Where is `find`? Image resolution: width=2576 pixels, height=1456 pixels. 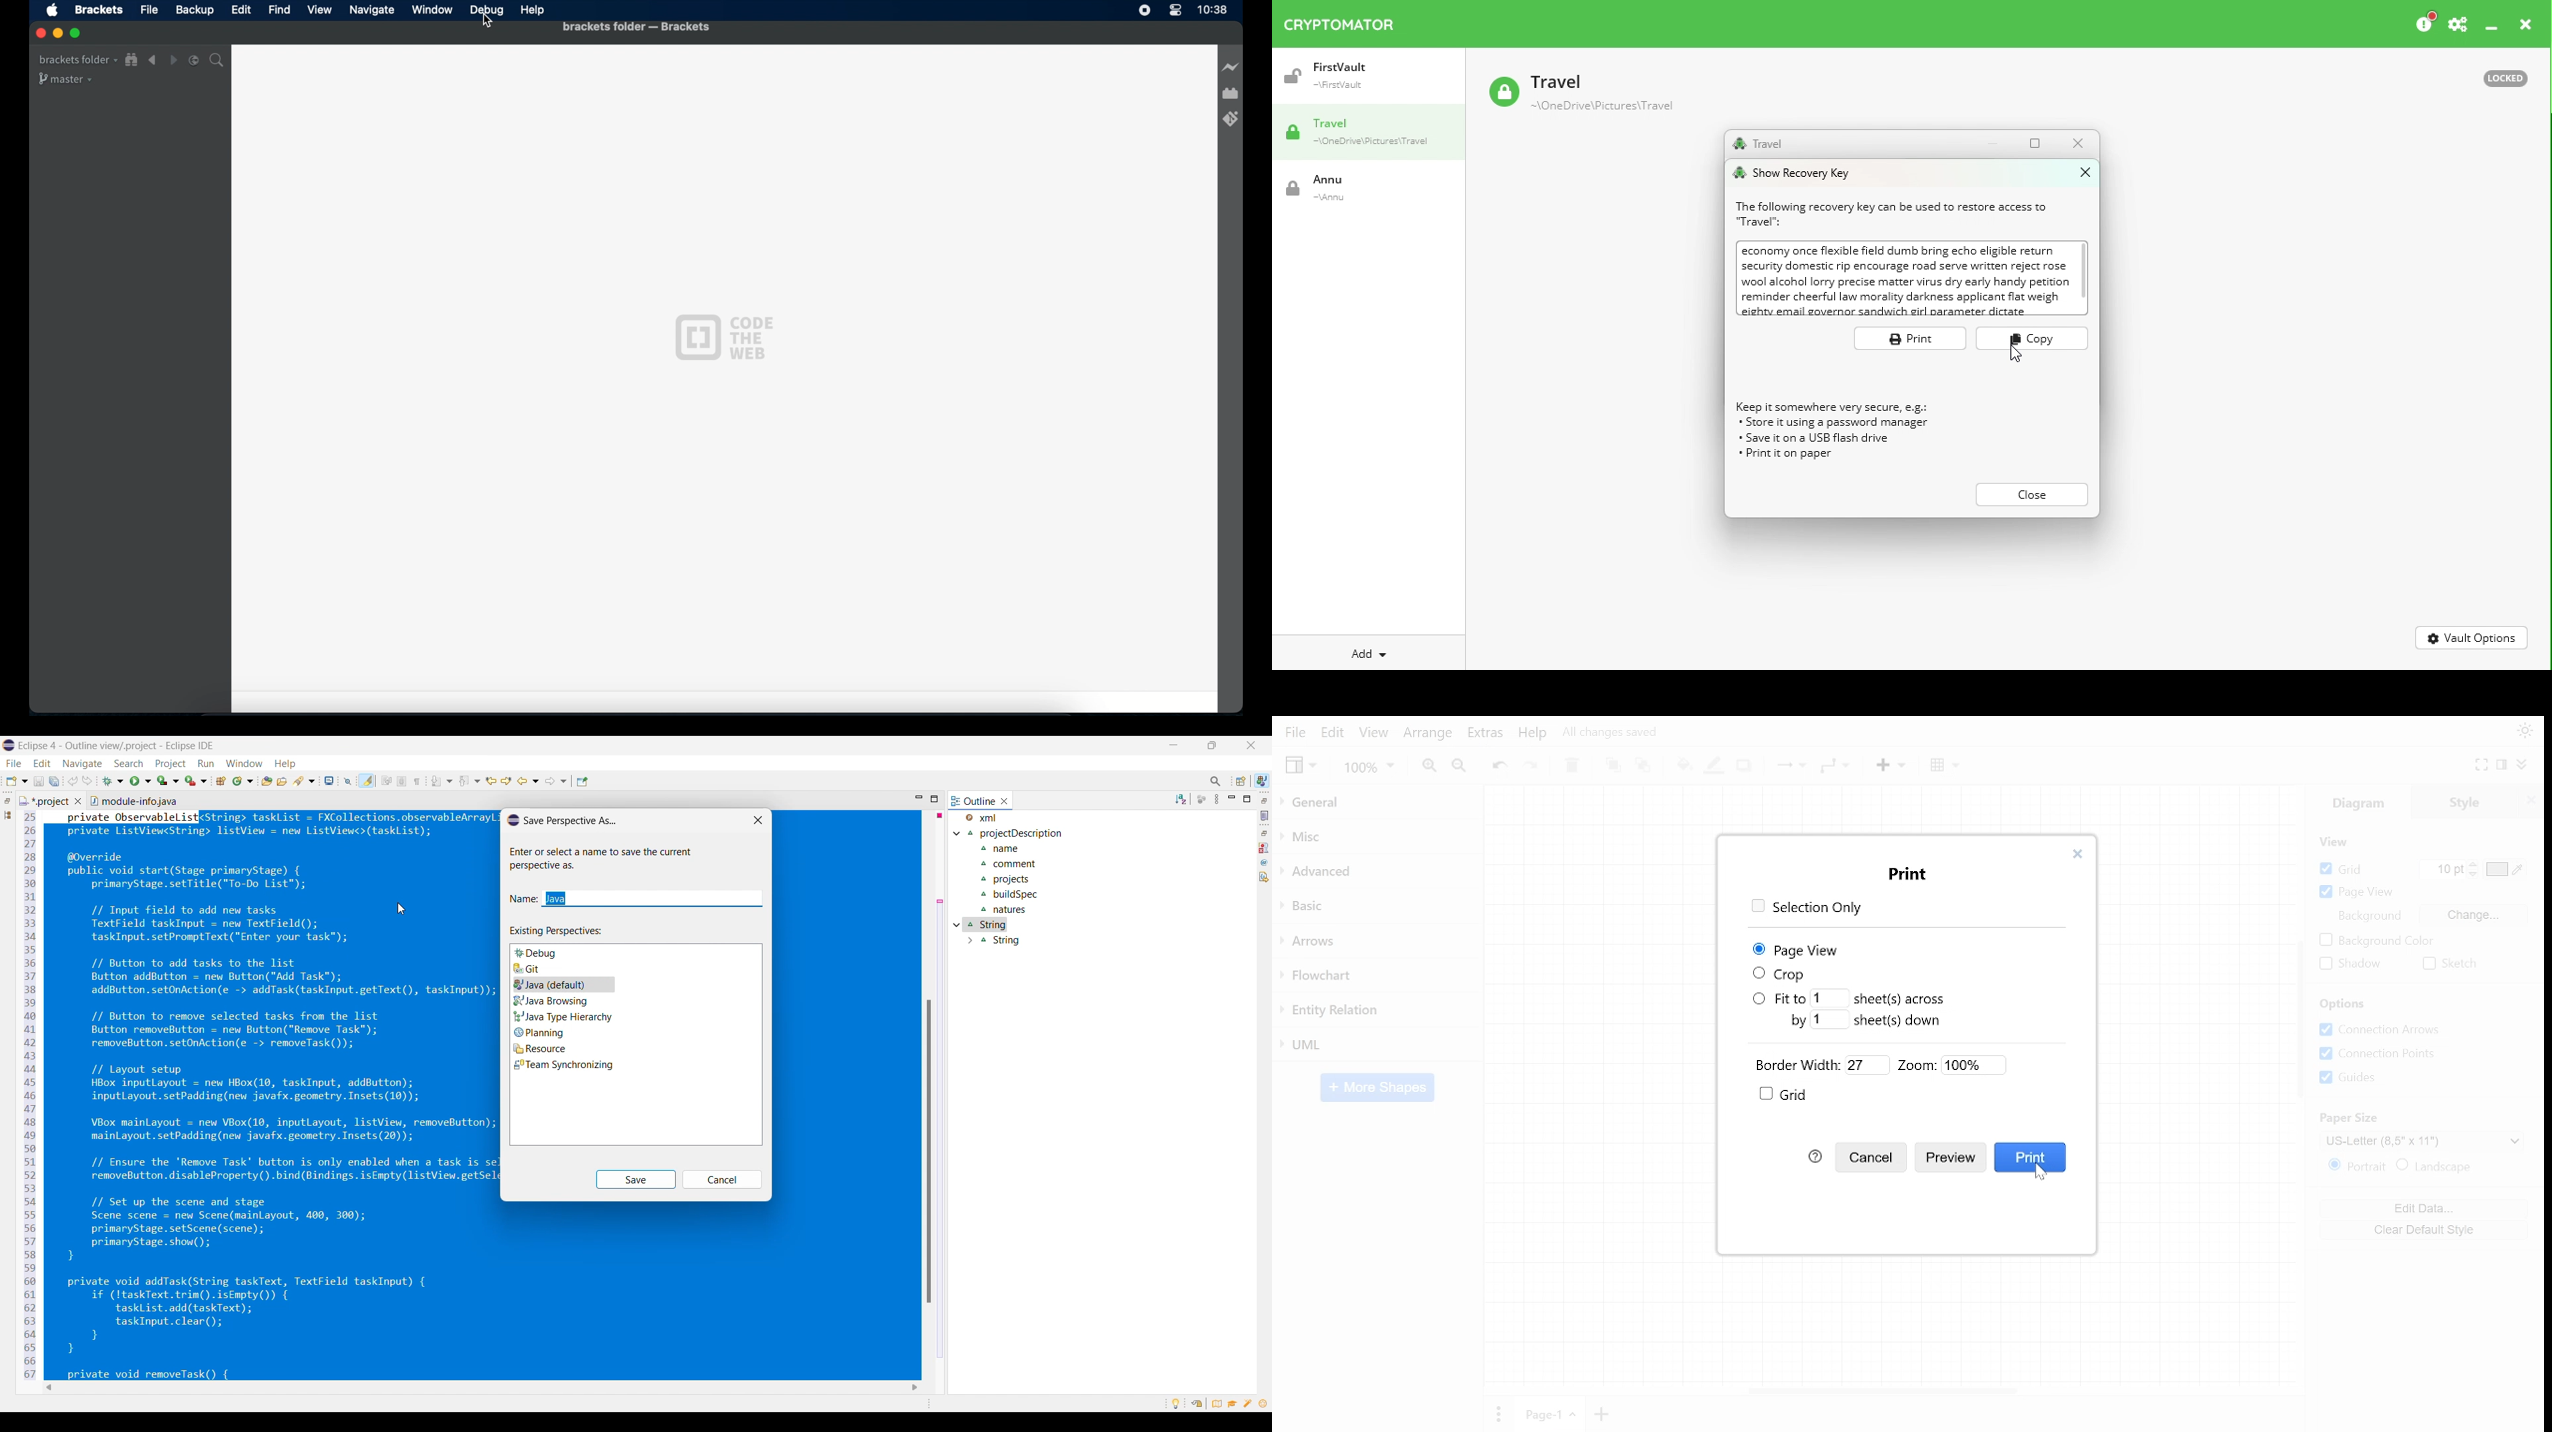
find is located at coordinates (280, 9).